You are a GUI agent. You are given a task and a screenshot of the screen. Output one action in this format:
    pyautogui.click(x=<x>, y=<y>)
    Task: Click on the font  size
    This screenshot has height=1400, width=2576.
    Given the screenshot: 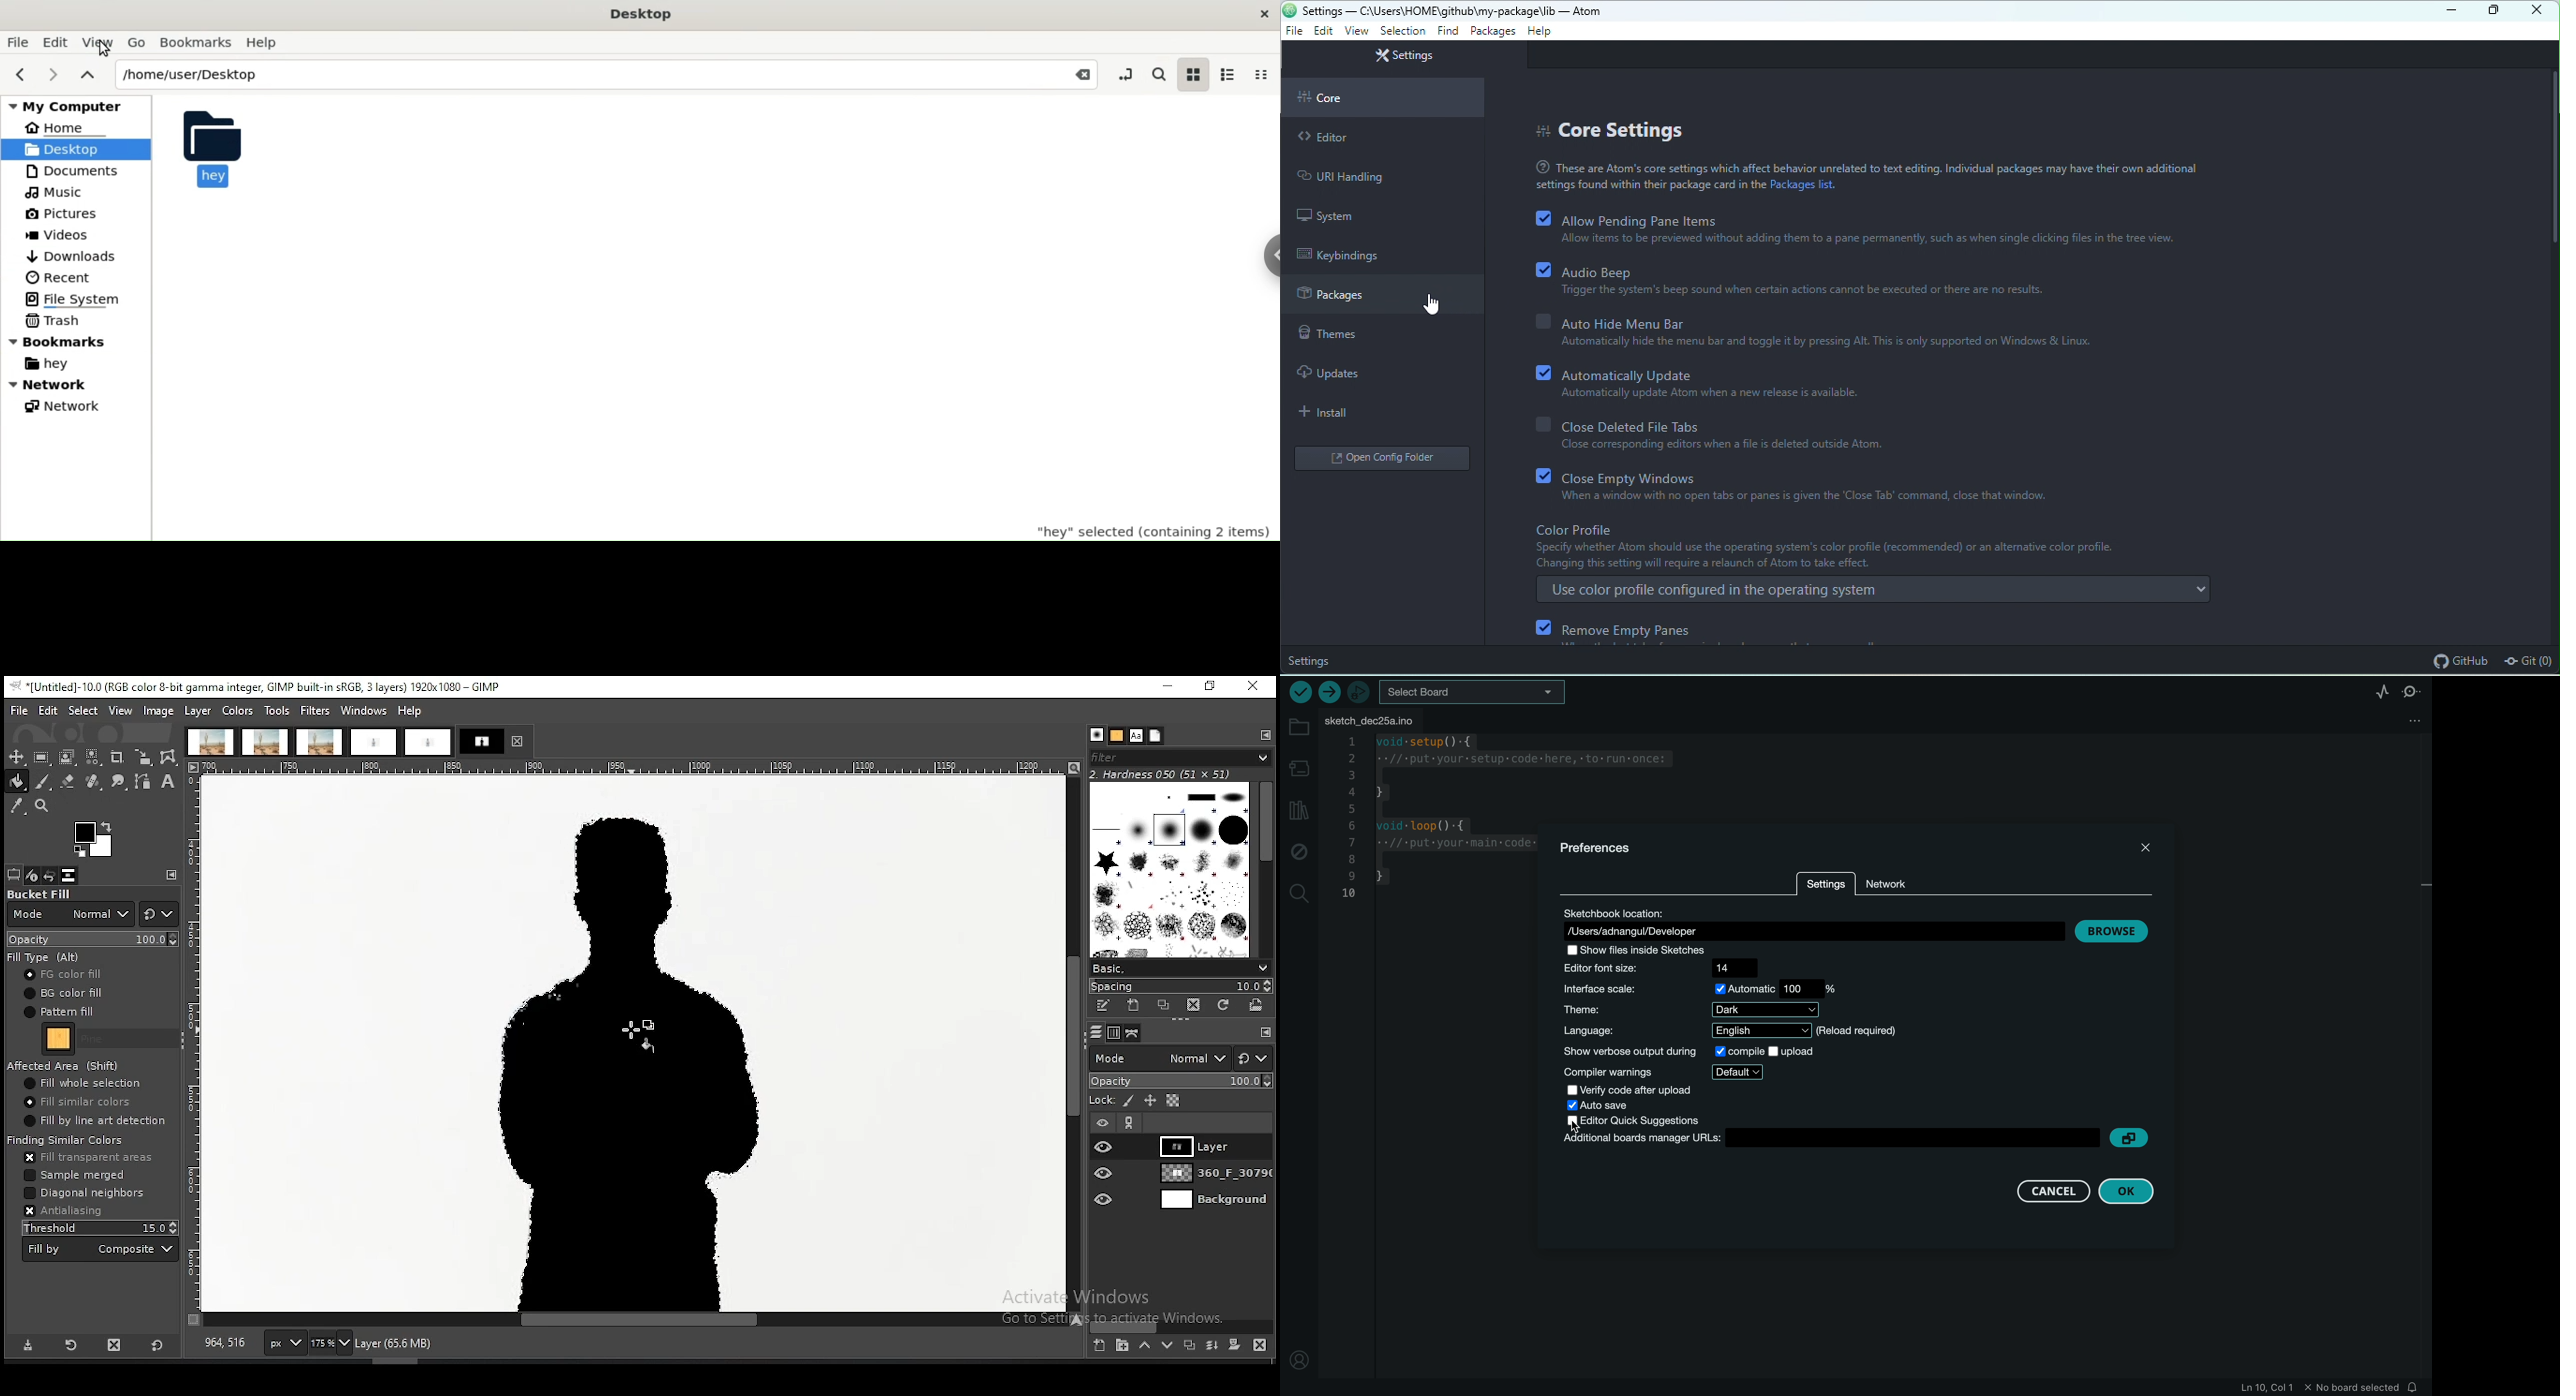 What is the action you would take?
    pyautogui.click(x=1670, y=968)
    